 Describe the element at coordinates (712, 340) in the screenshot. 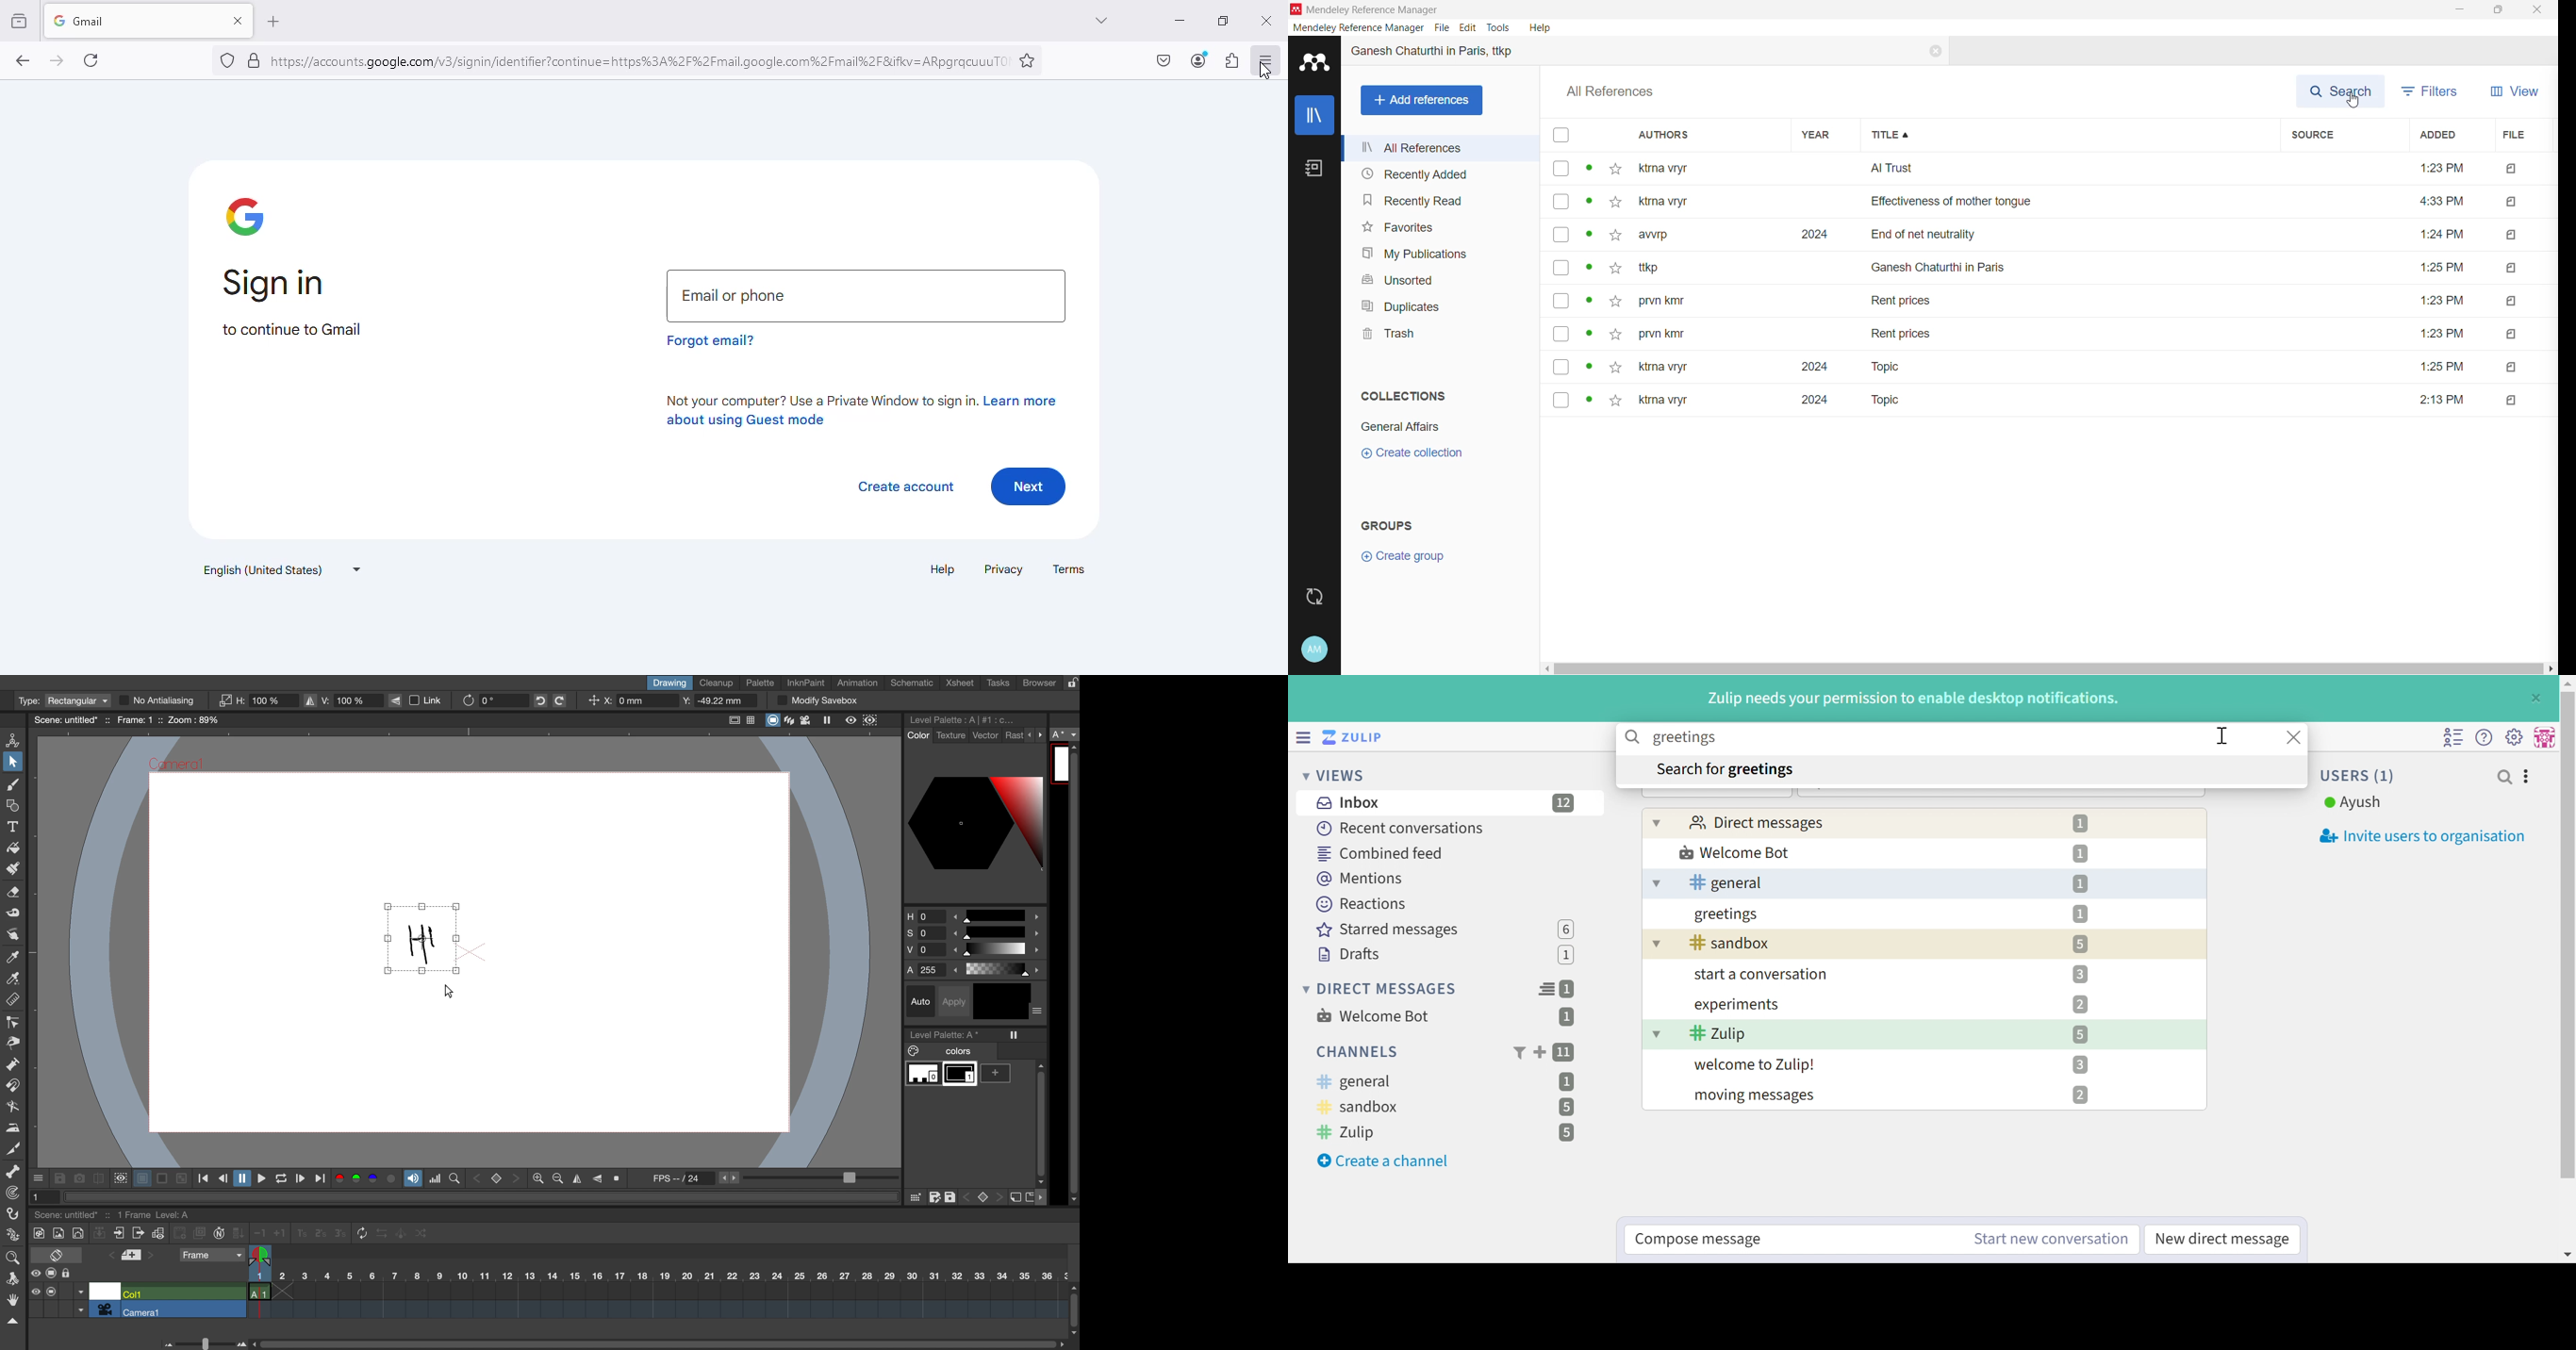

I see `forgot email?` at that location.